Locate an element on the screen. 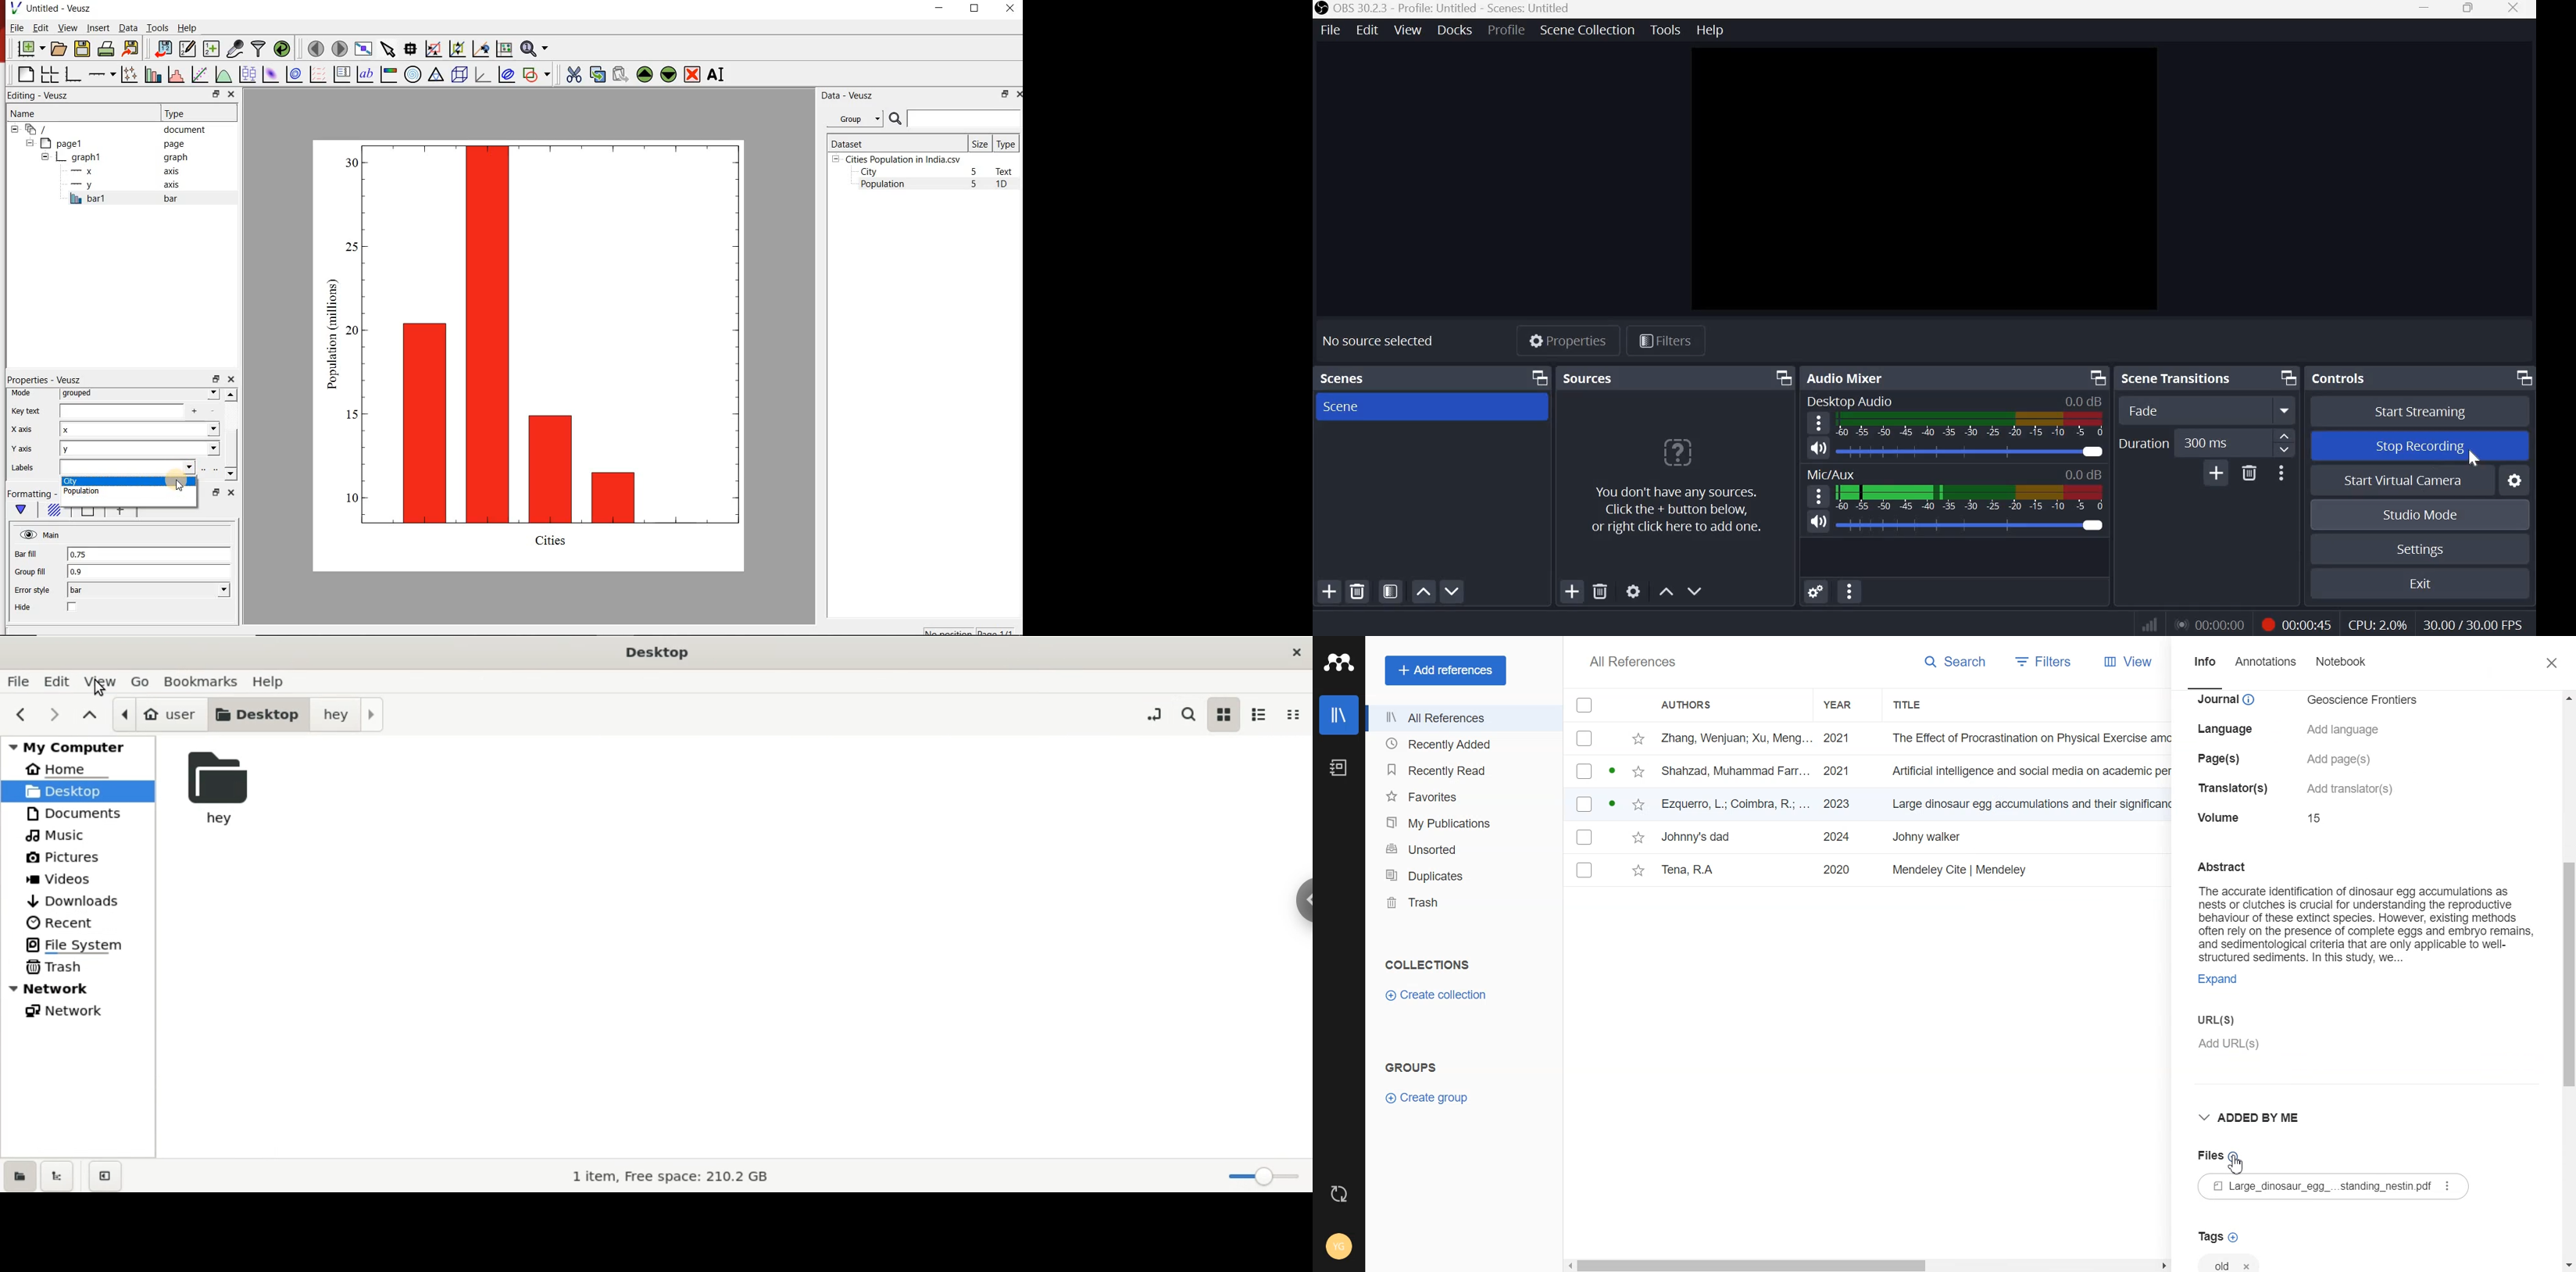 This screenshot has width=2576, height=1288. Library  is located at coordinates (1339, 715).